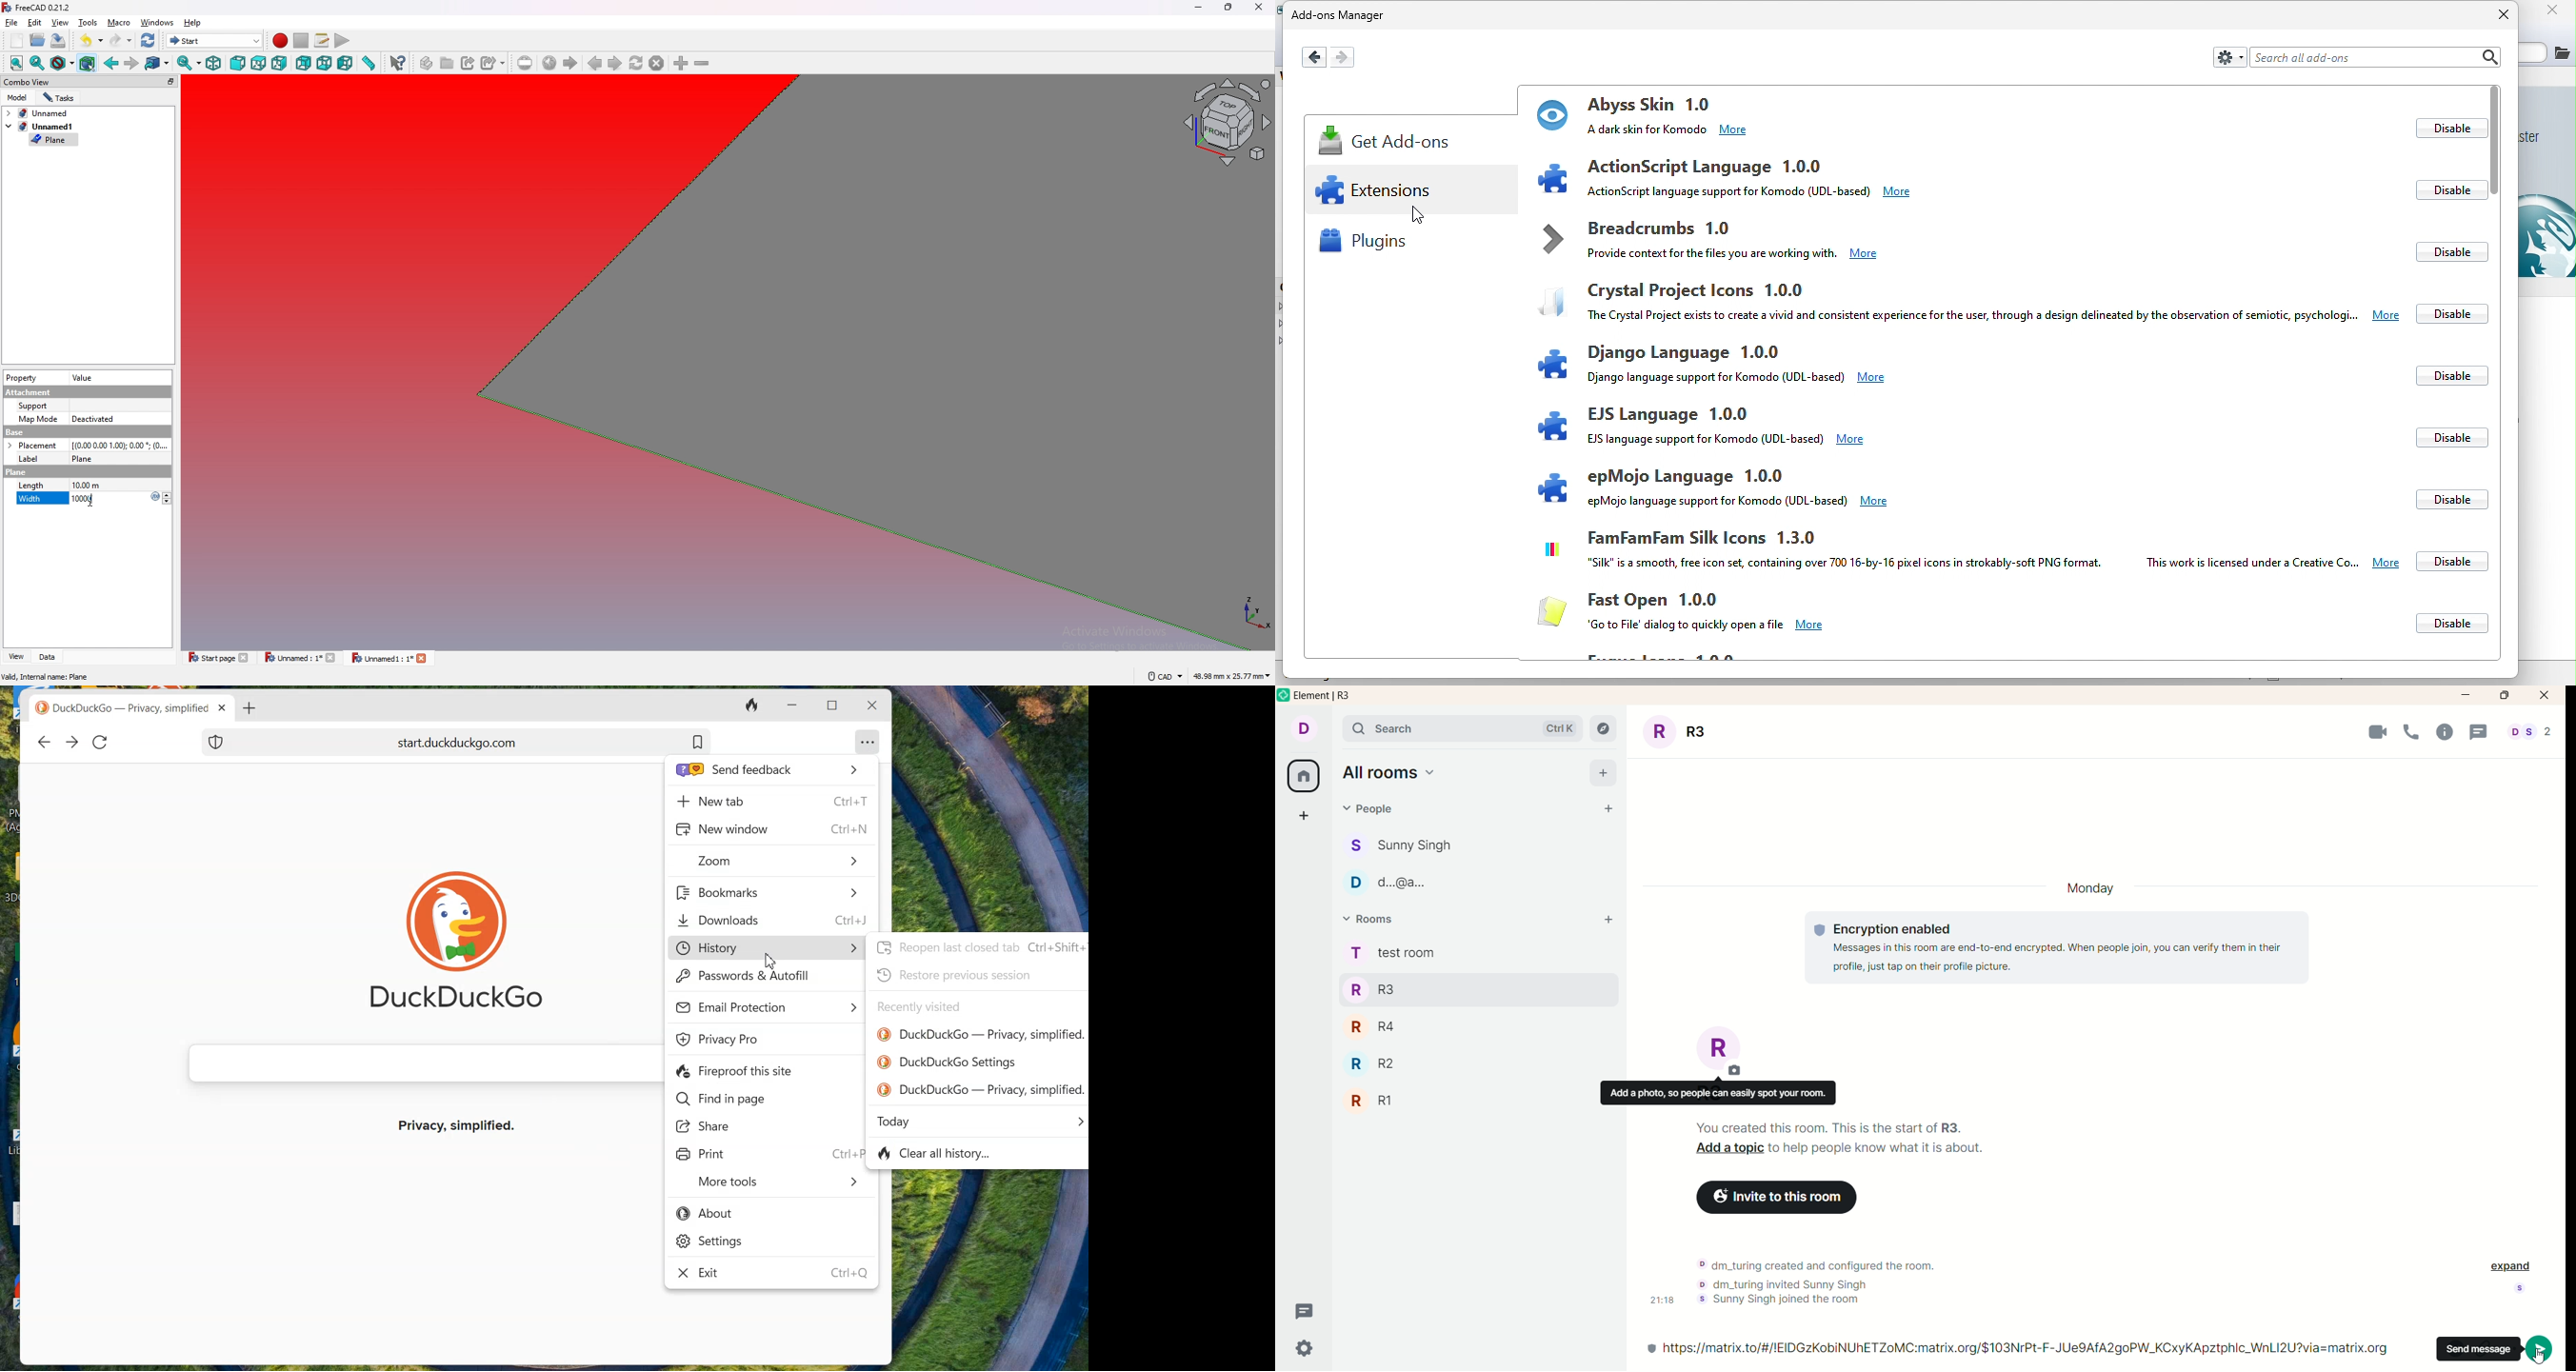 This screenshot has width=2576, height=1372. What do you see at coordinates (60, 22) in the screenshot?
I see `view` at bounding box center [60, 22].